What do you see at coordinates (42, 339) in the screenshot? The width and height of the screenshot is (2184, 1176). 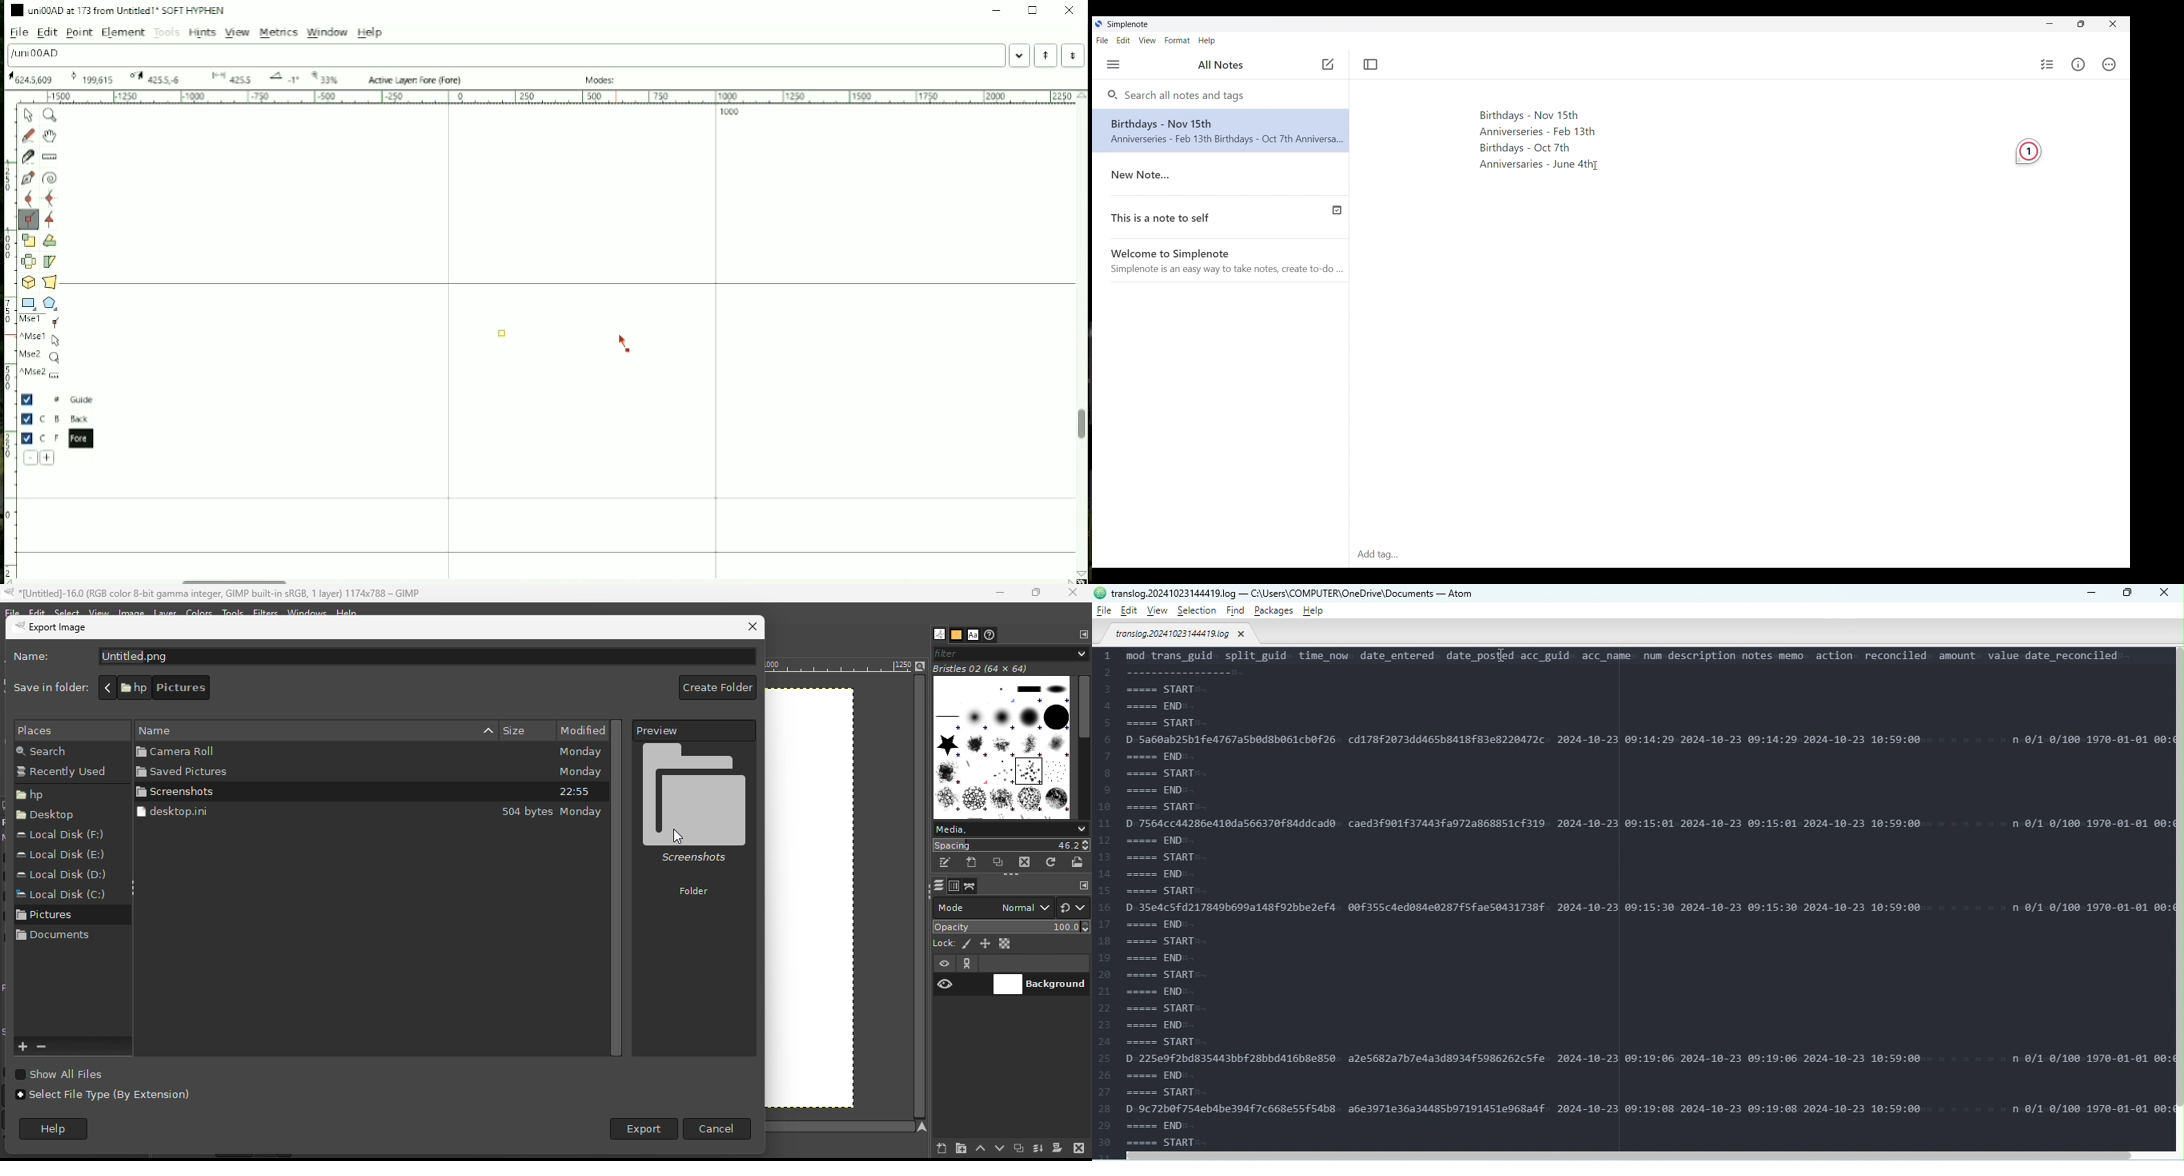 I see `^Mse1` at bounding box center [42, 339].